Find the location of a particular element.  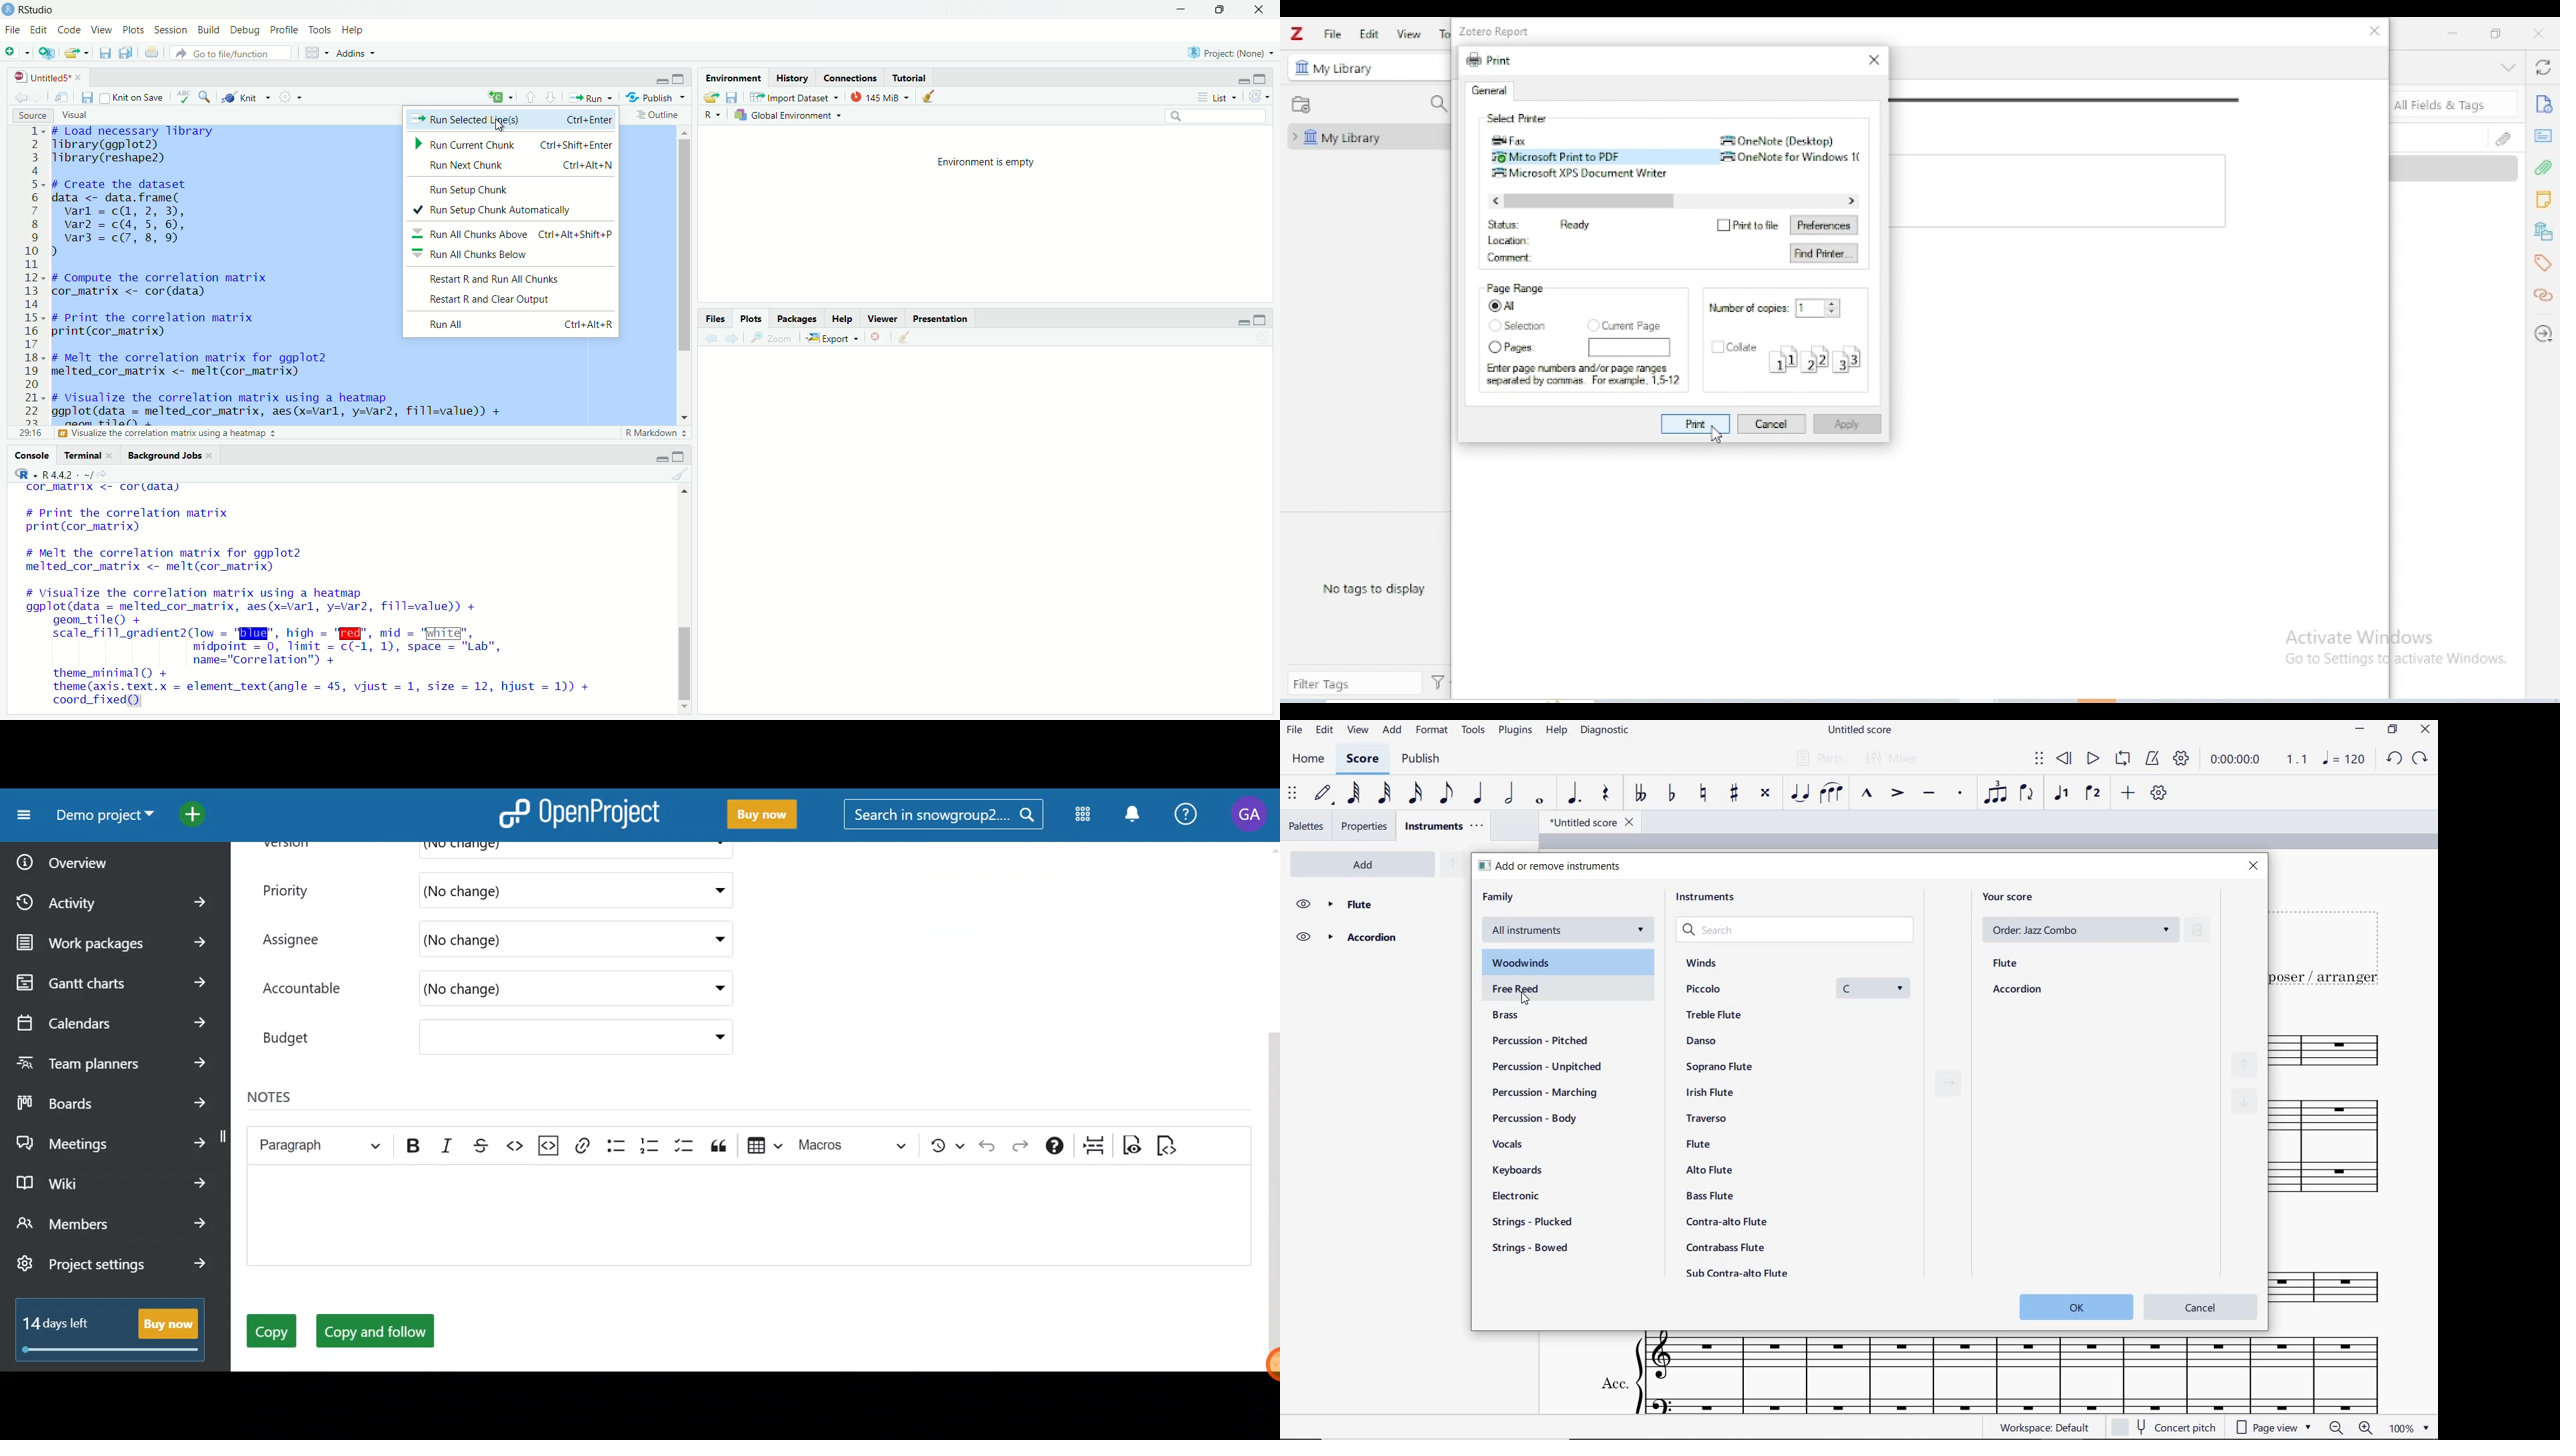

clear plots is located at coordinates (906, 337).